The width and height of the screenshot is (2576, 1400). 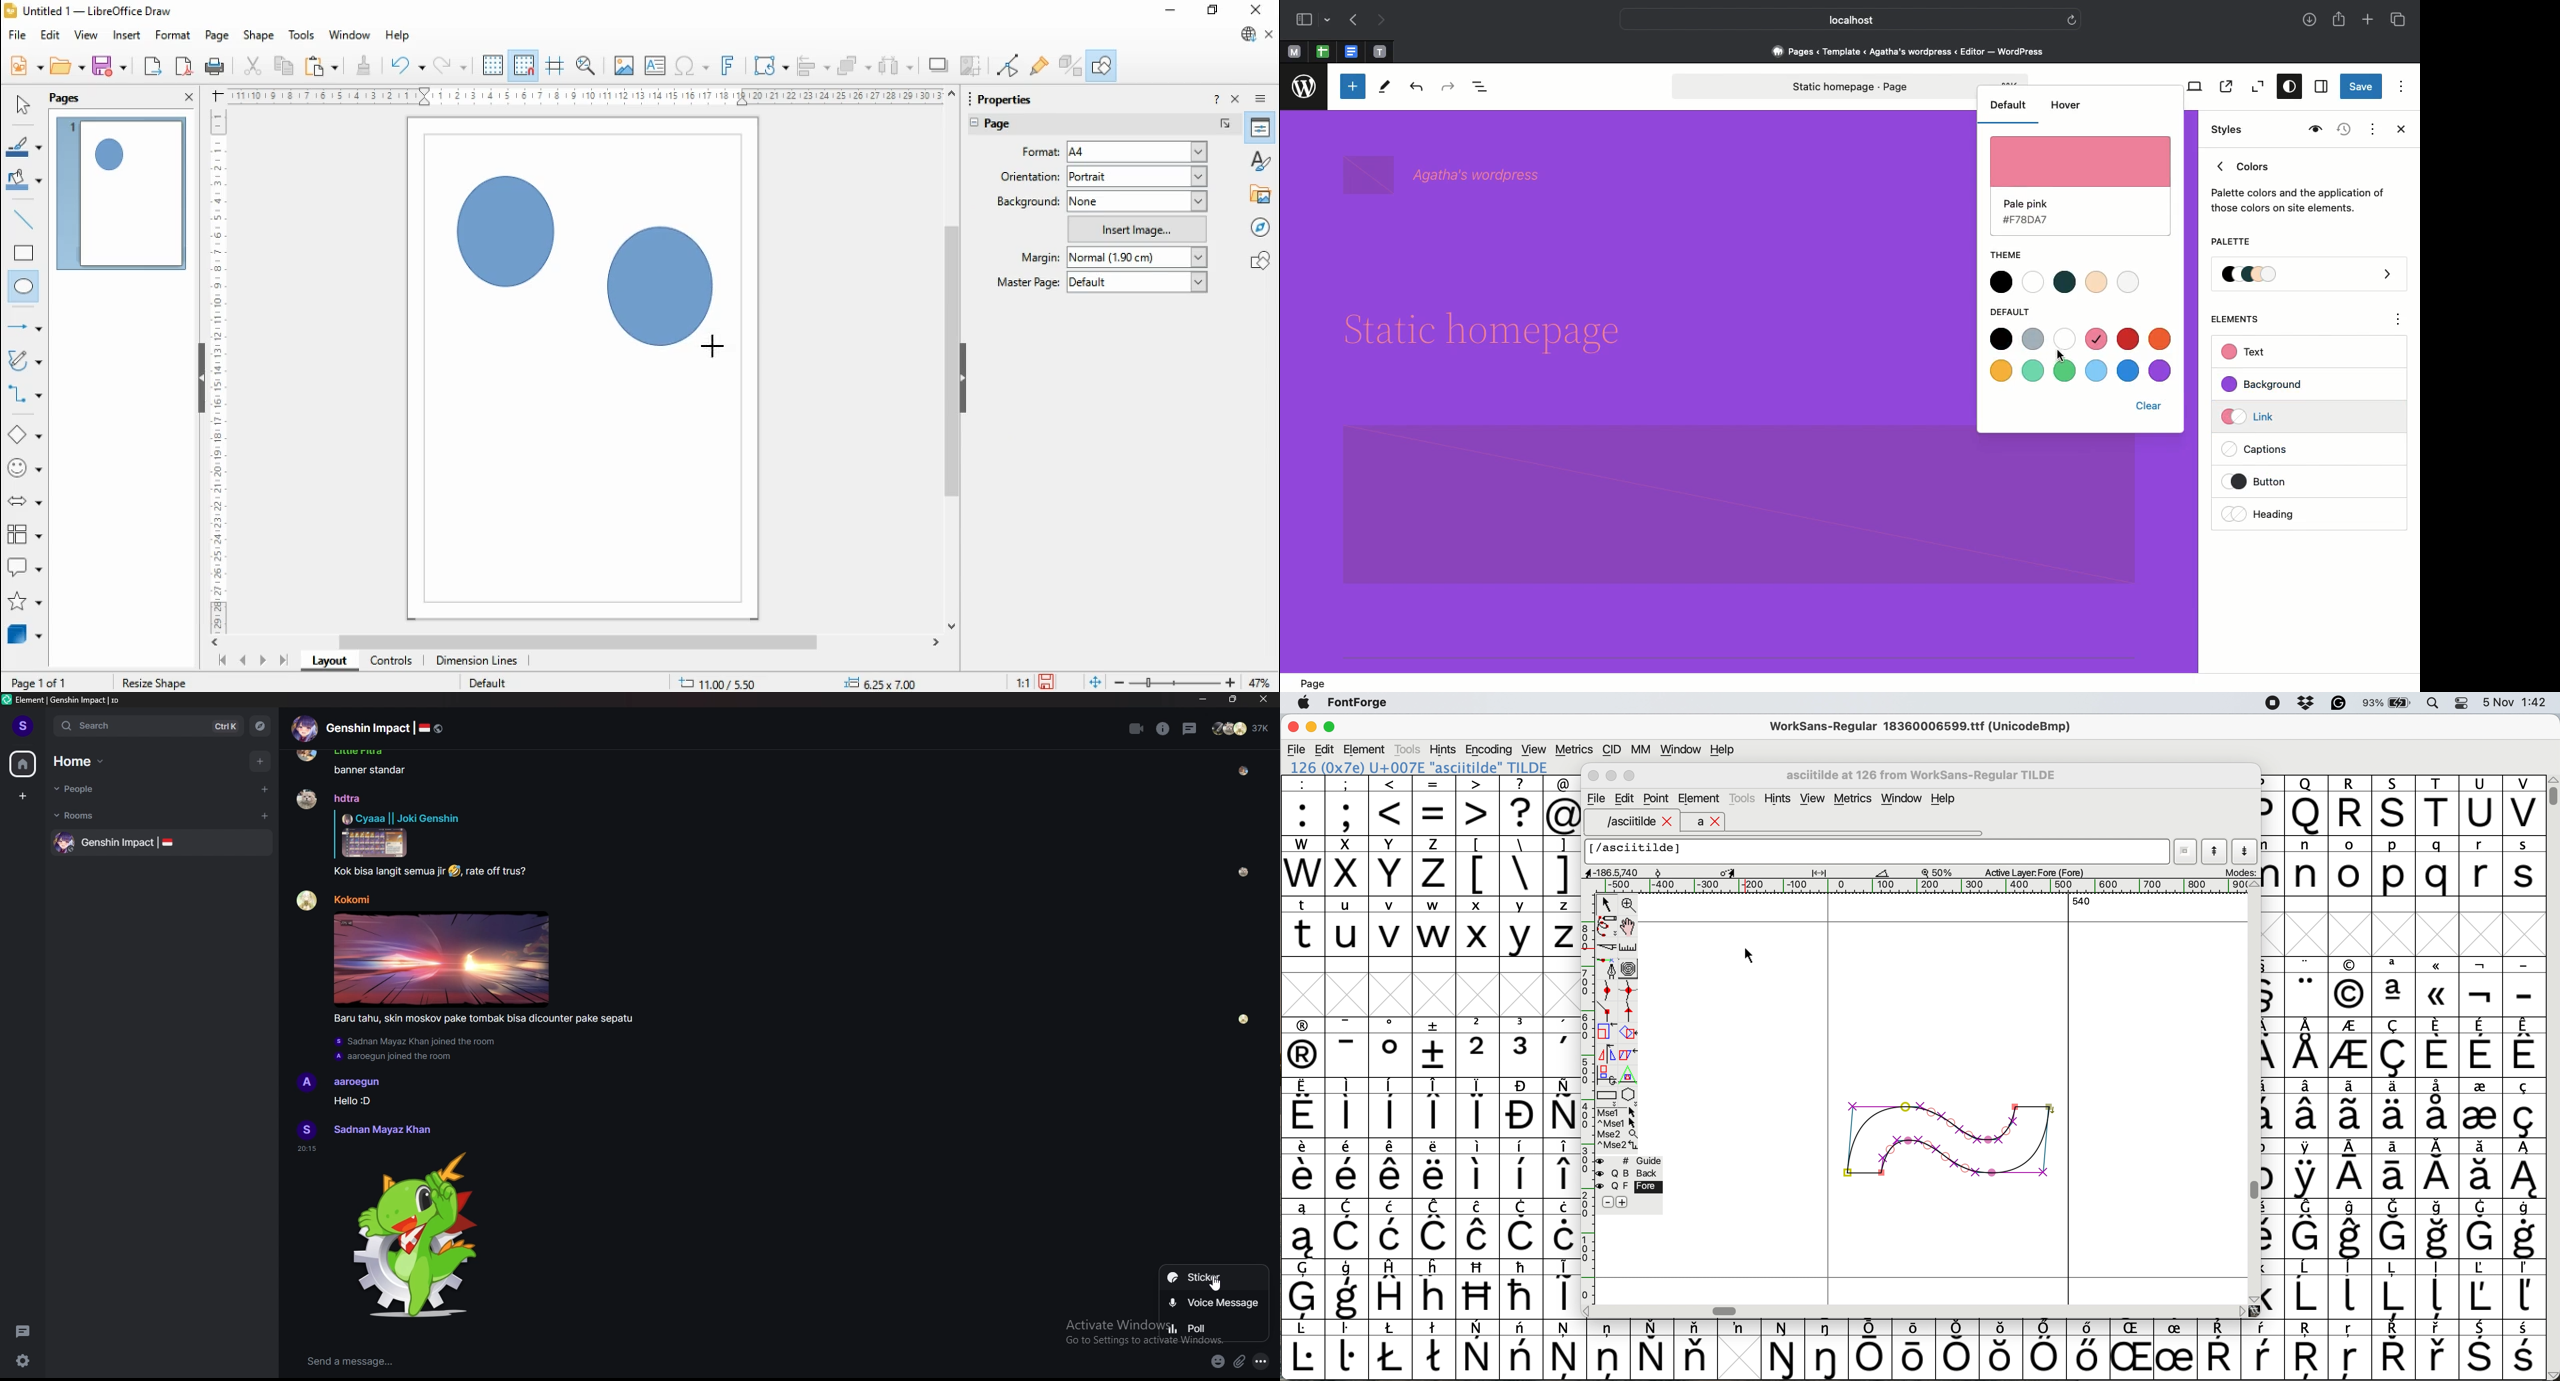 I want to click on symbol, so click(x=2479, y=1290).